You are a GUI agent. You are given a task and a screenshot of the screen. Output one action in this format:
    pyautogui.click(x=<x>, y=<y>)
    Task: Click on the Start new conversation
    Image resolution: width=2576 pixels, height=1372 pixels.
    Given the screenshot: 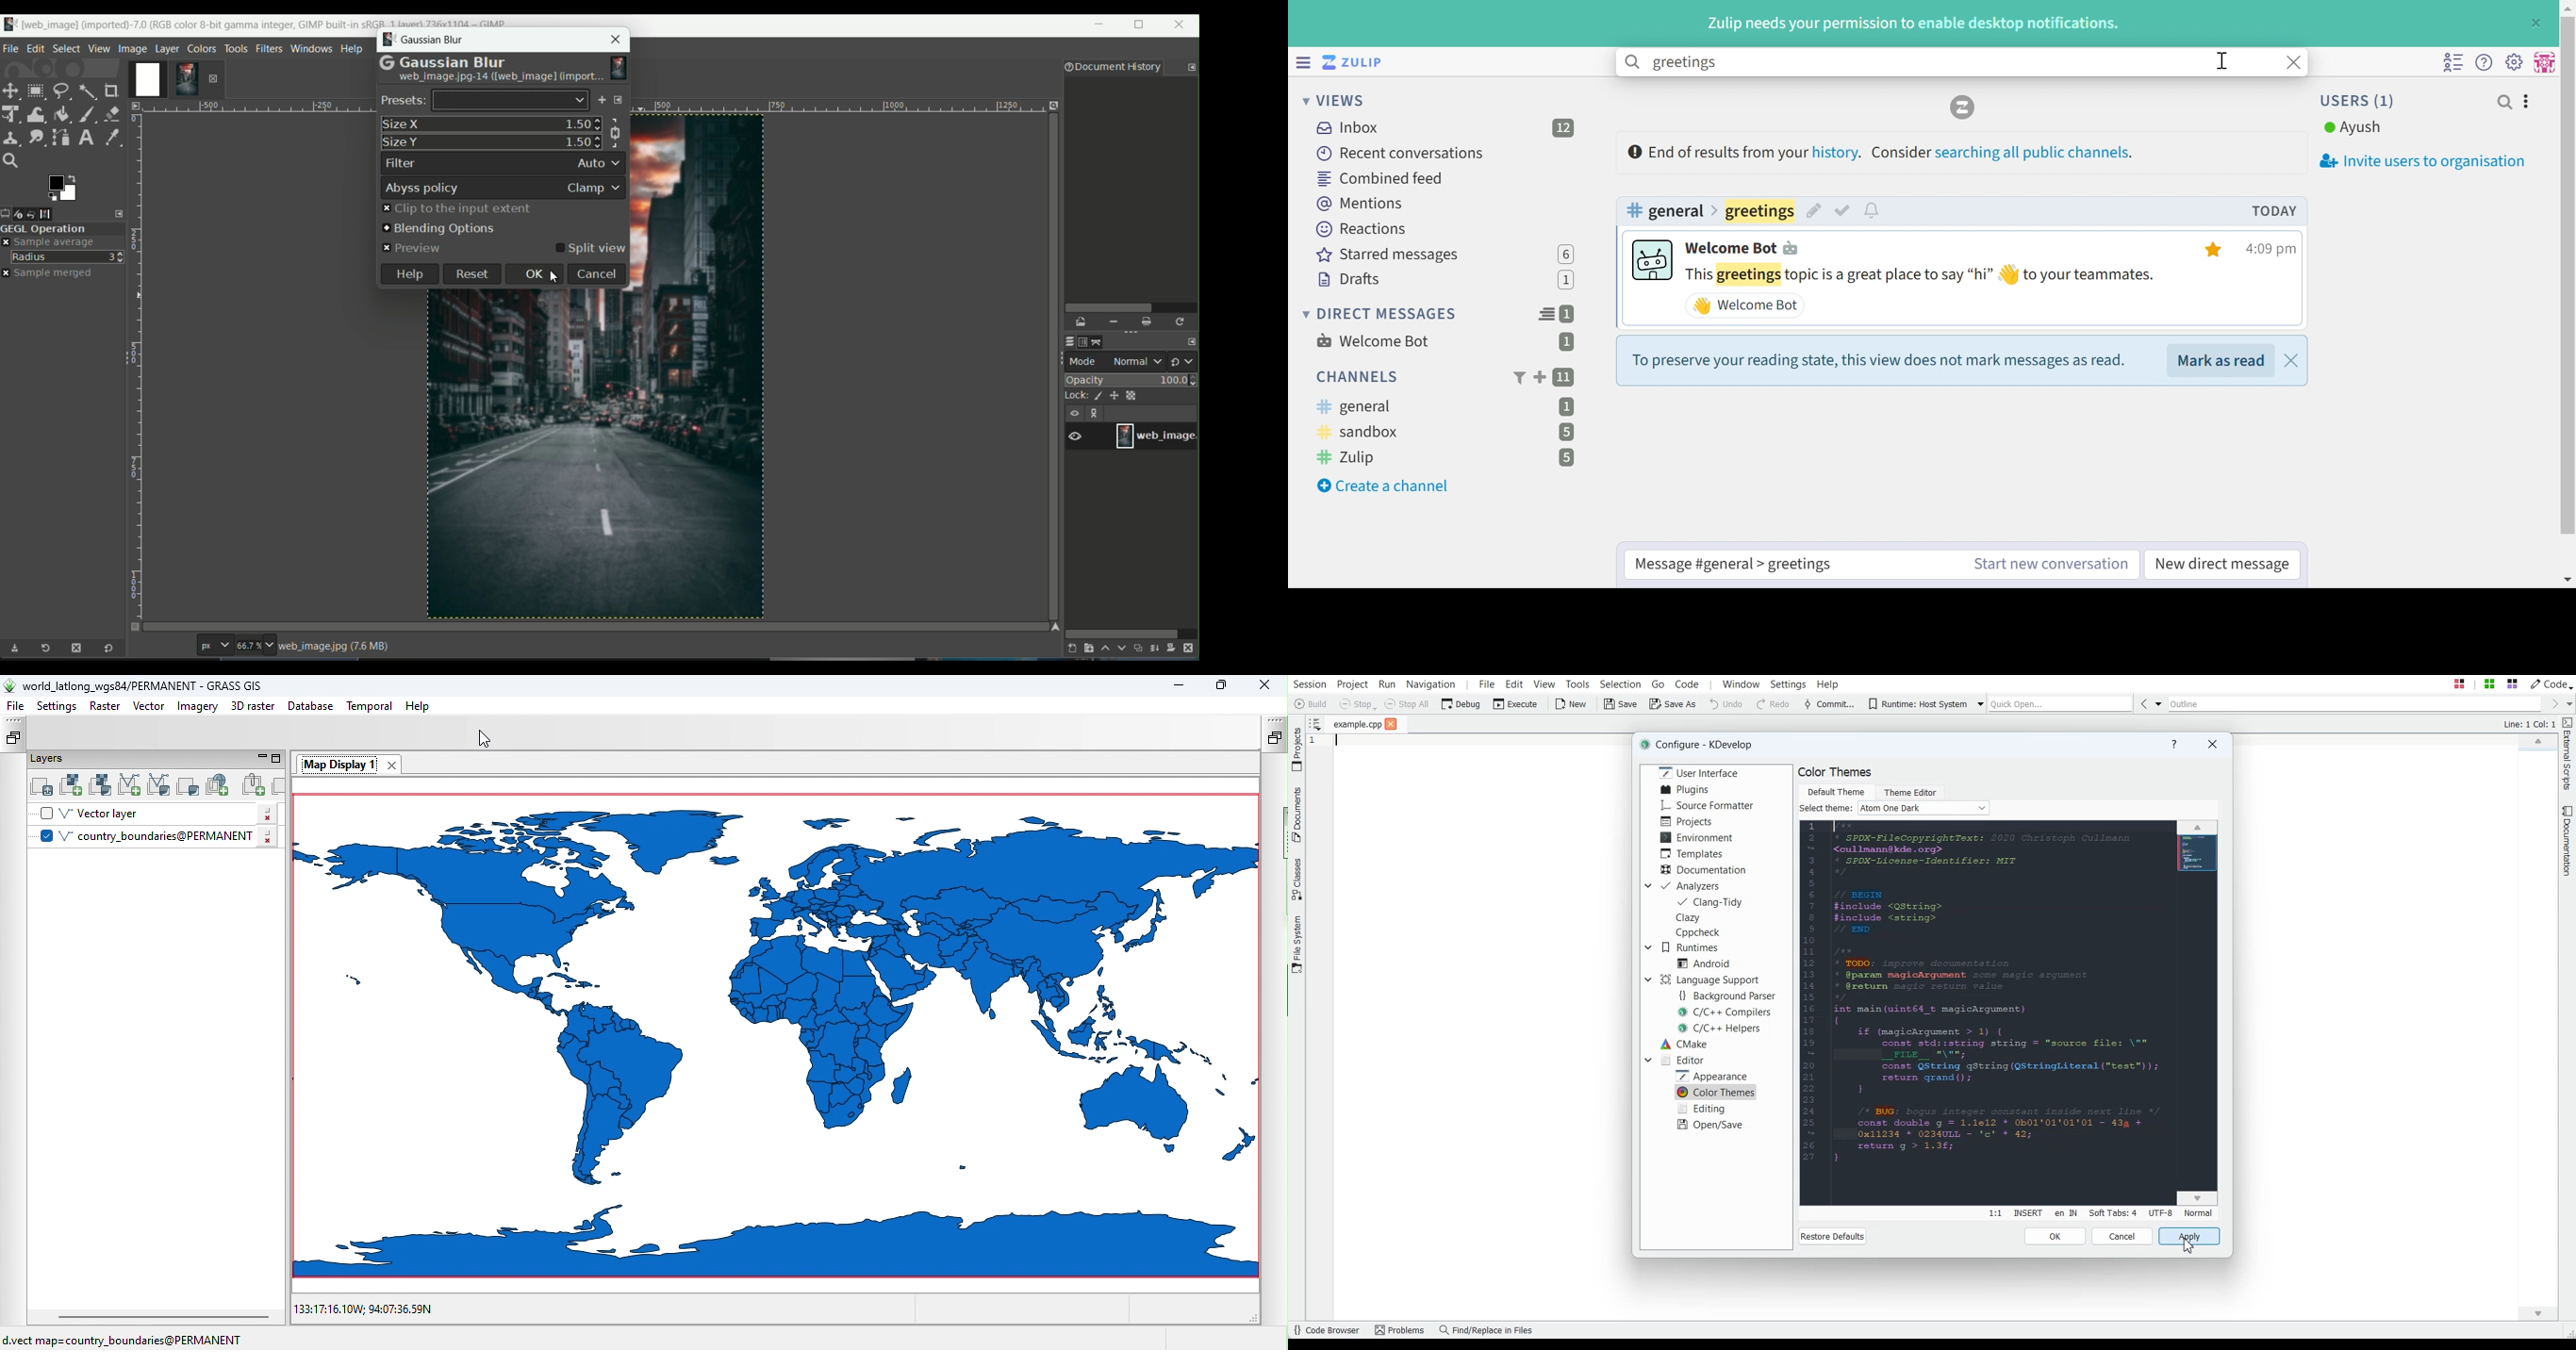 What is the action you would take?
    pyautogui.click(x=2051, y=565)
    